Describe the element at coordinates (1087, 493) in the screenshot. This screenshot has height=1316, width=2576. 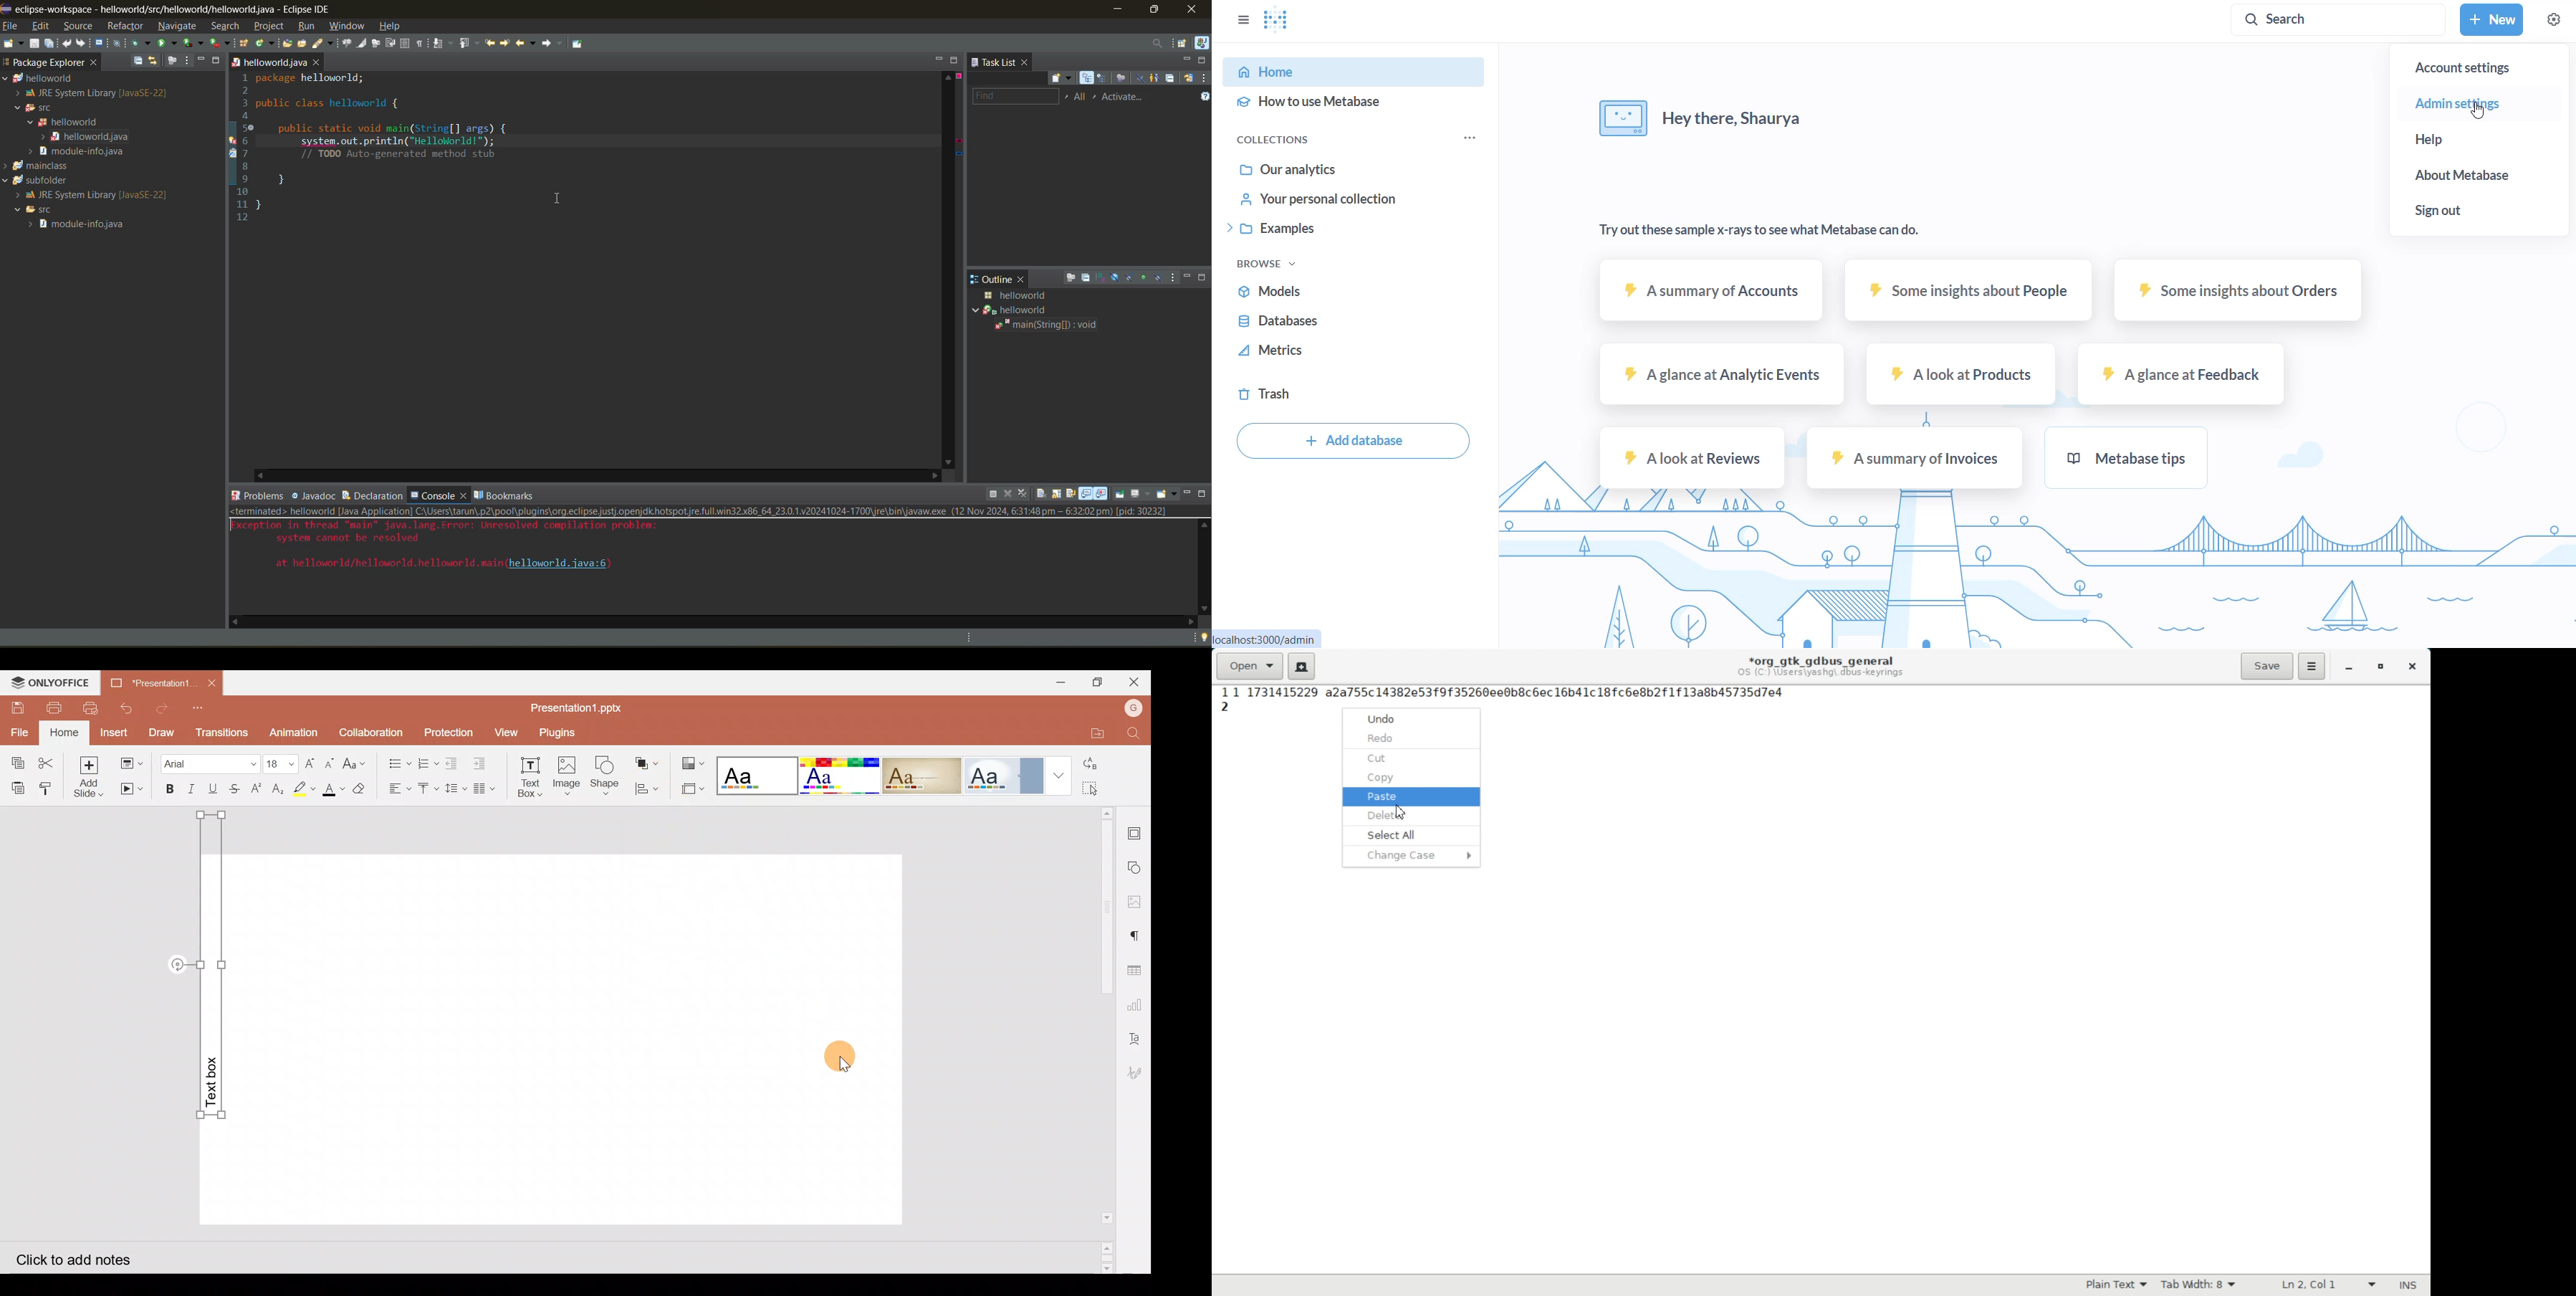
I see `show console standard out changes` at that location.